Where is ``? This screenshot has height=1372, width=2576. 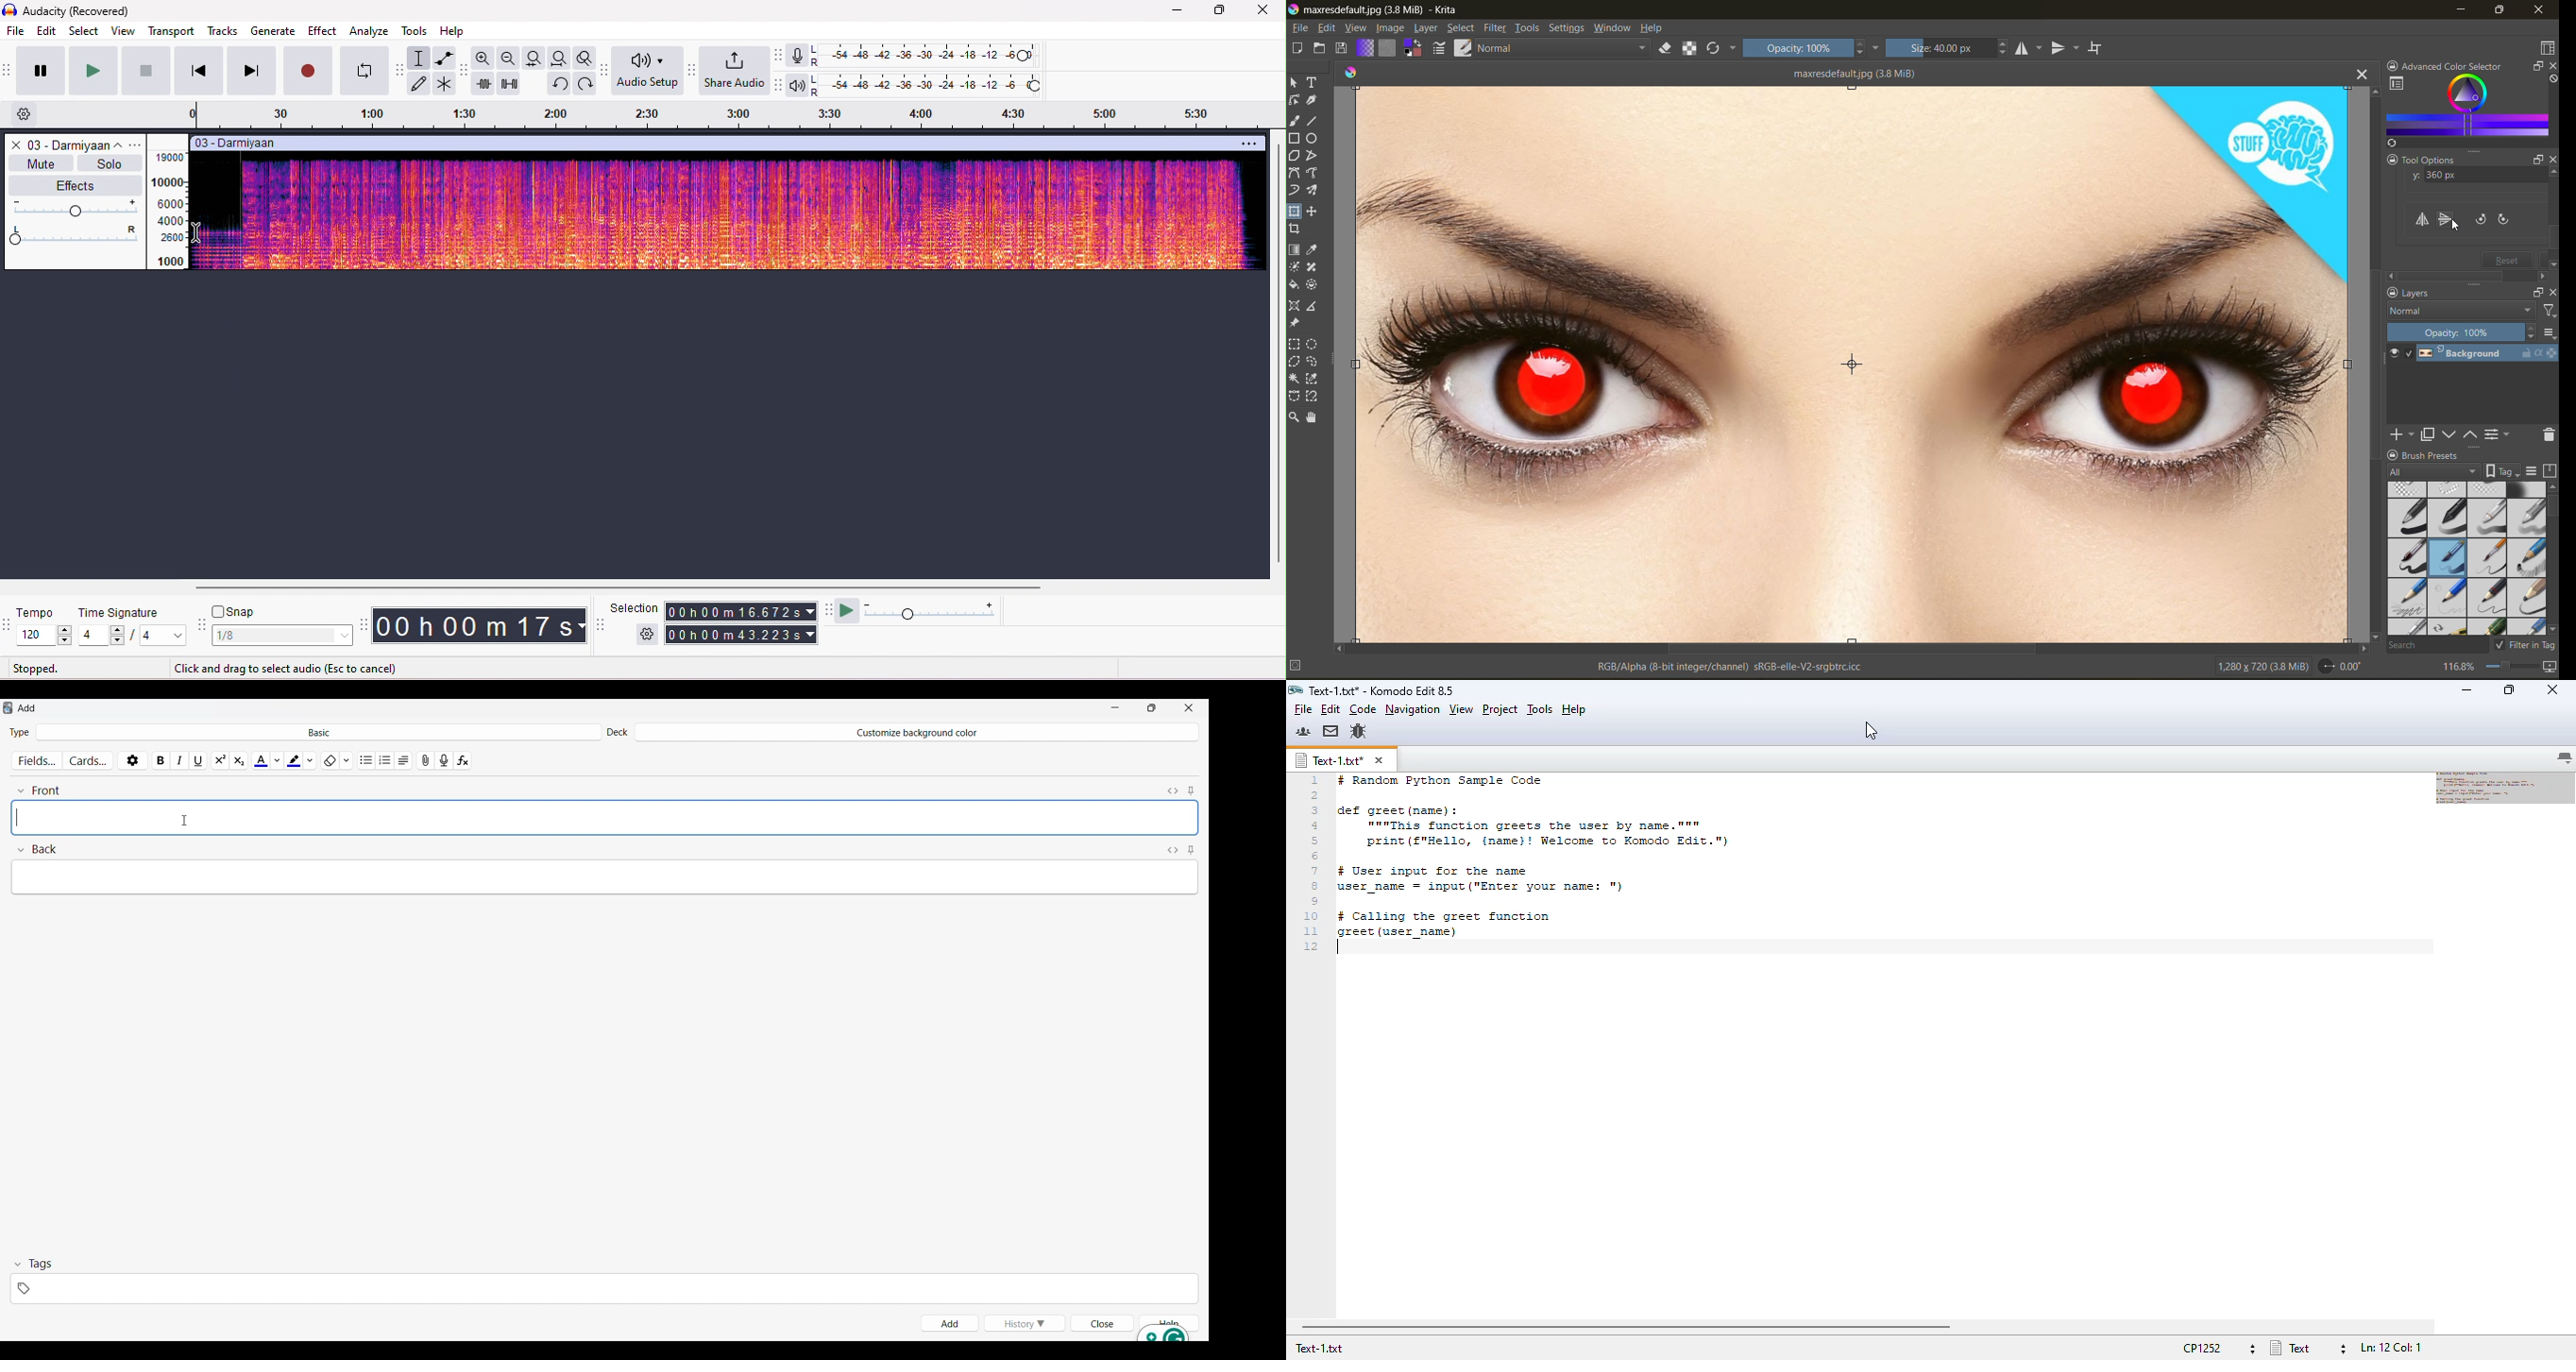
 is located at coordinates (1103, 1323).